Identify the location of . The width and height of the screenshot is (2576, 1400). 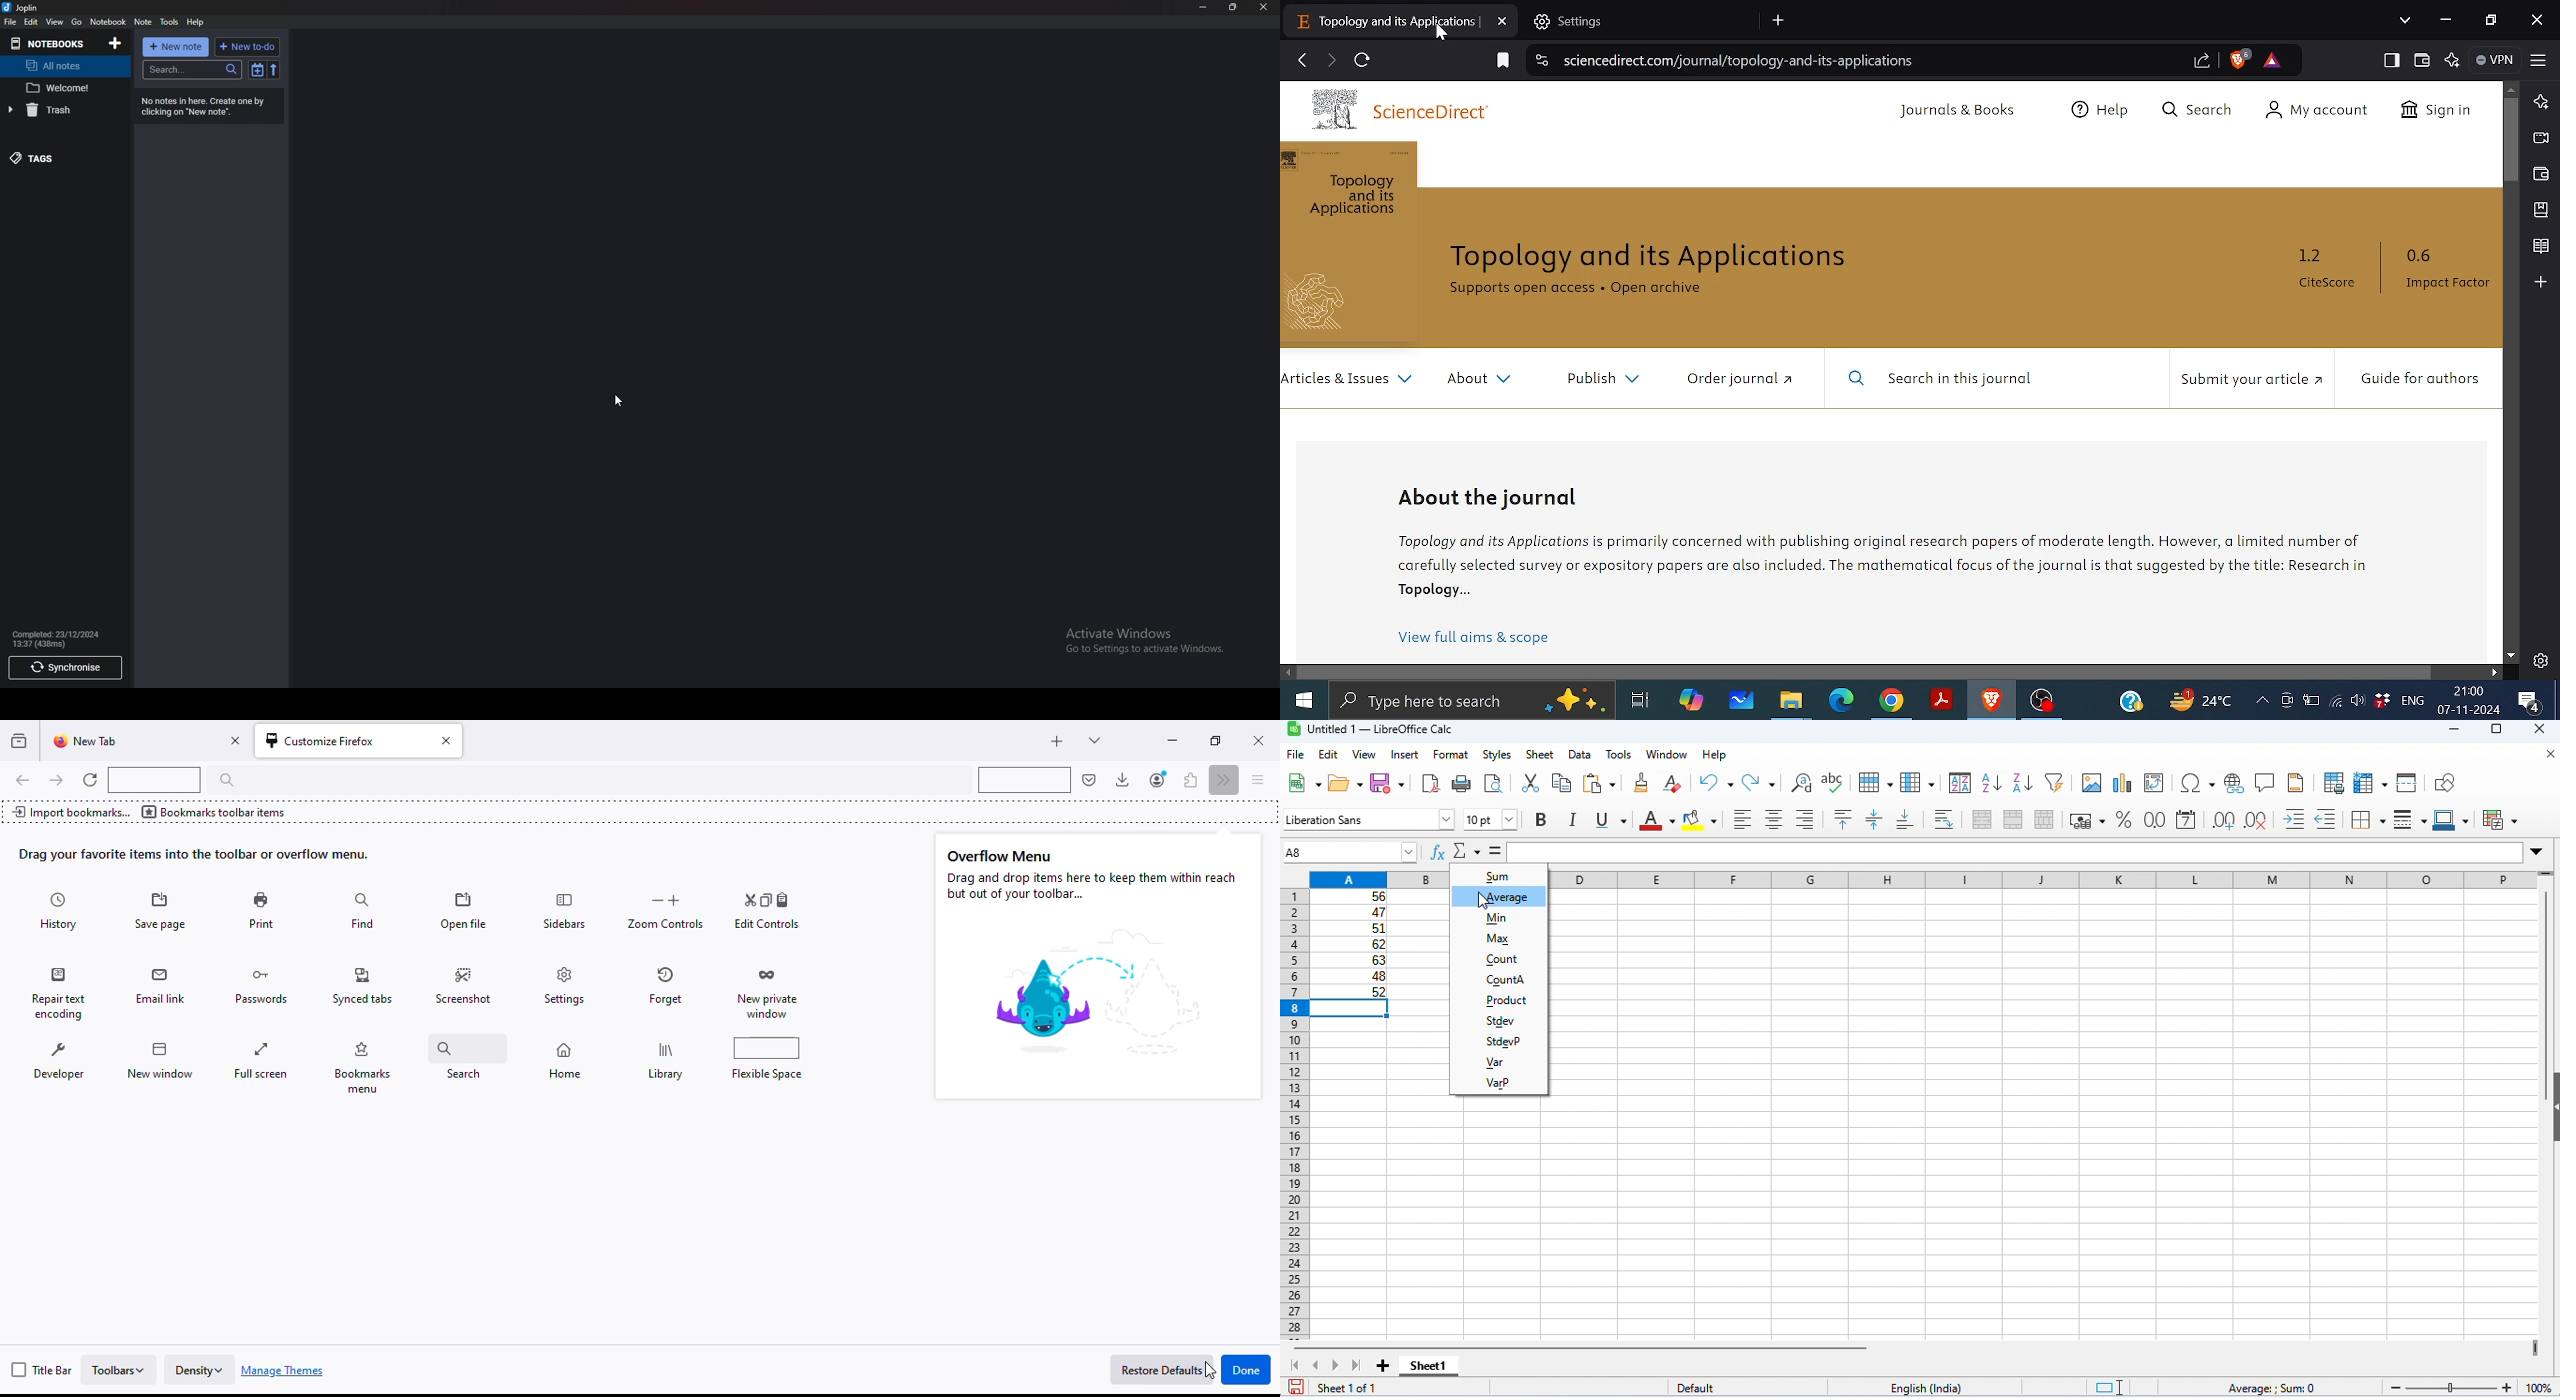
(2287, 701).